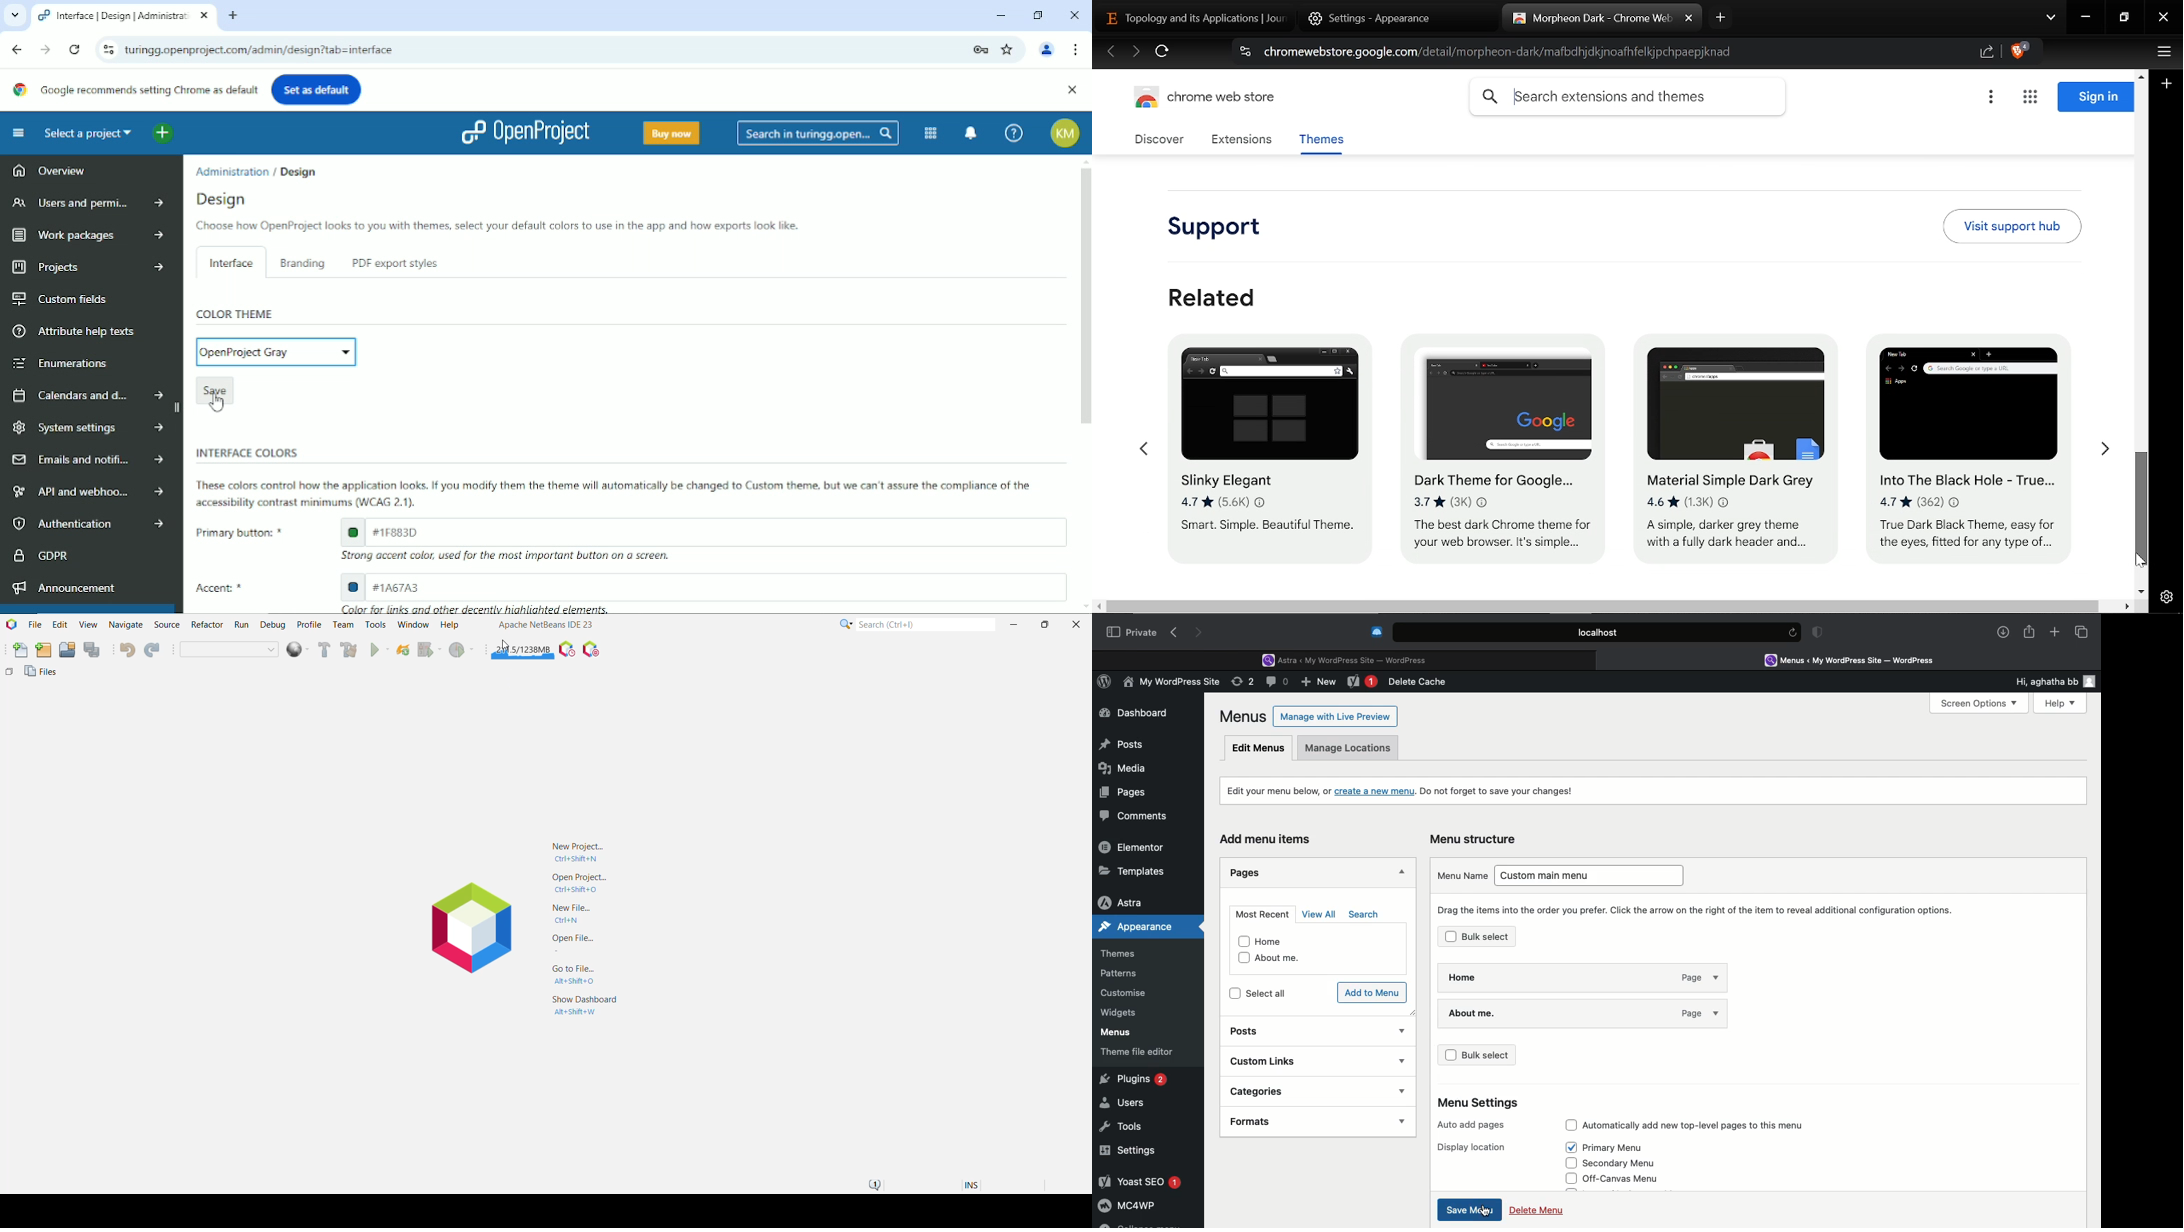 Image resolution: width=2184 pixels, height=1232 pixels. I want to click on Appearance, so click(1149, 927).